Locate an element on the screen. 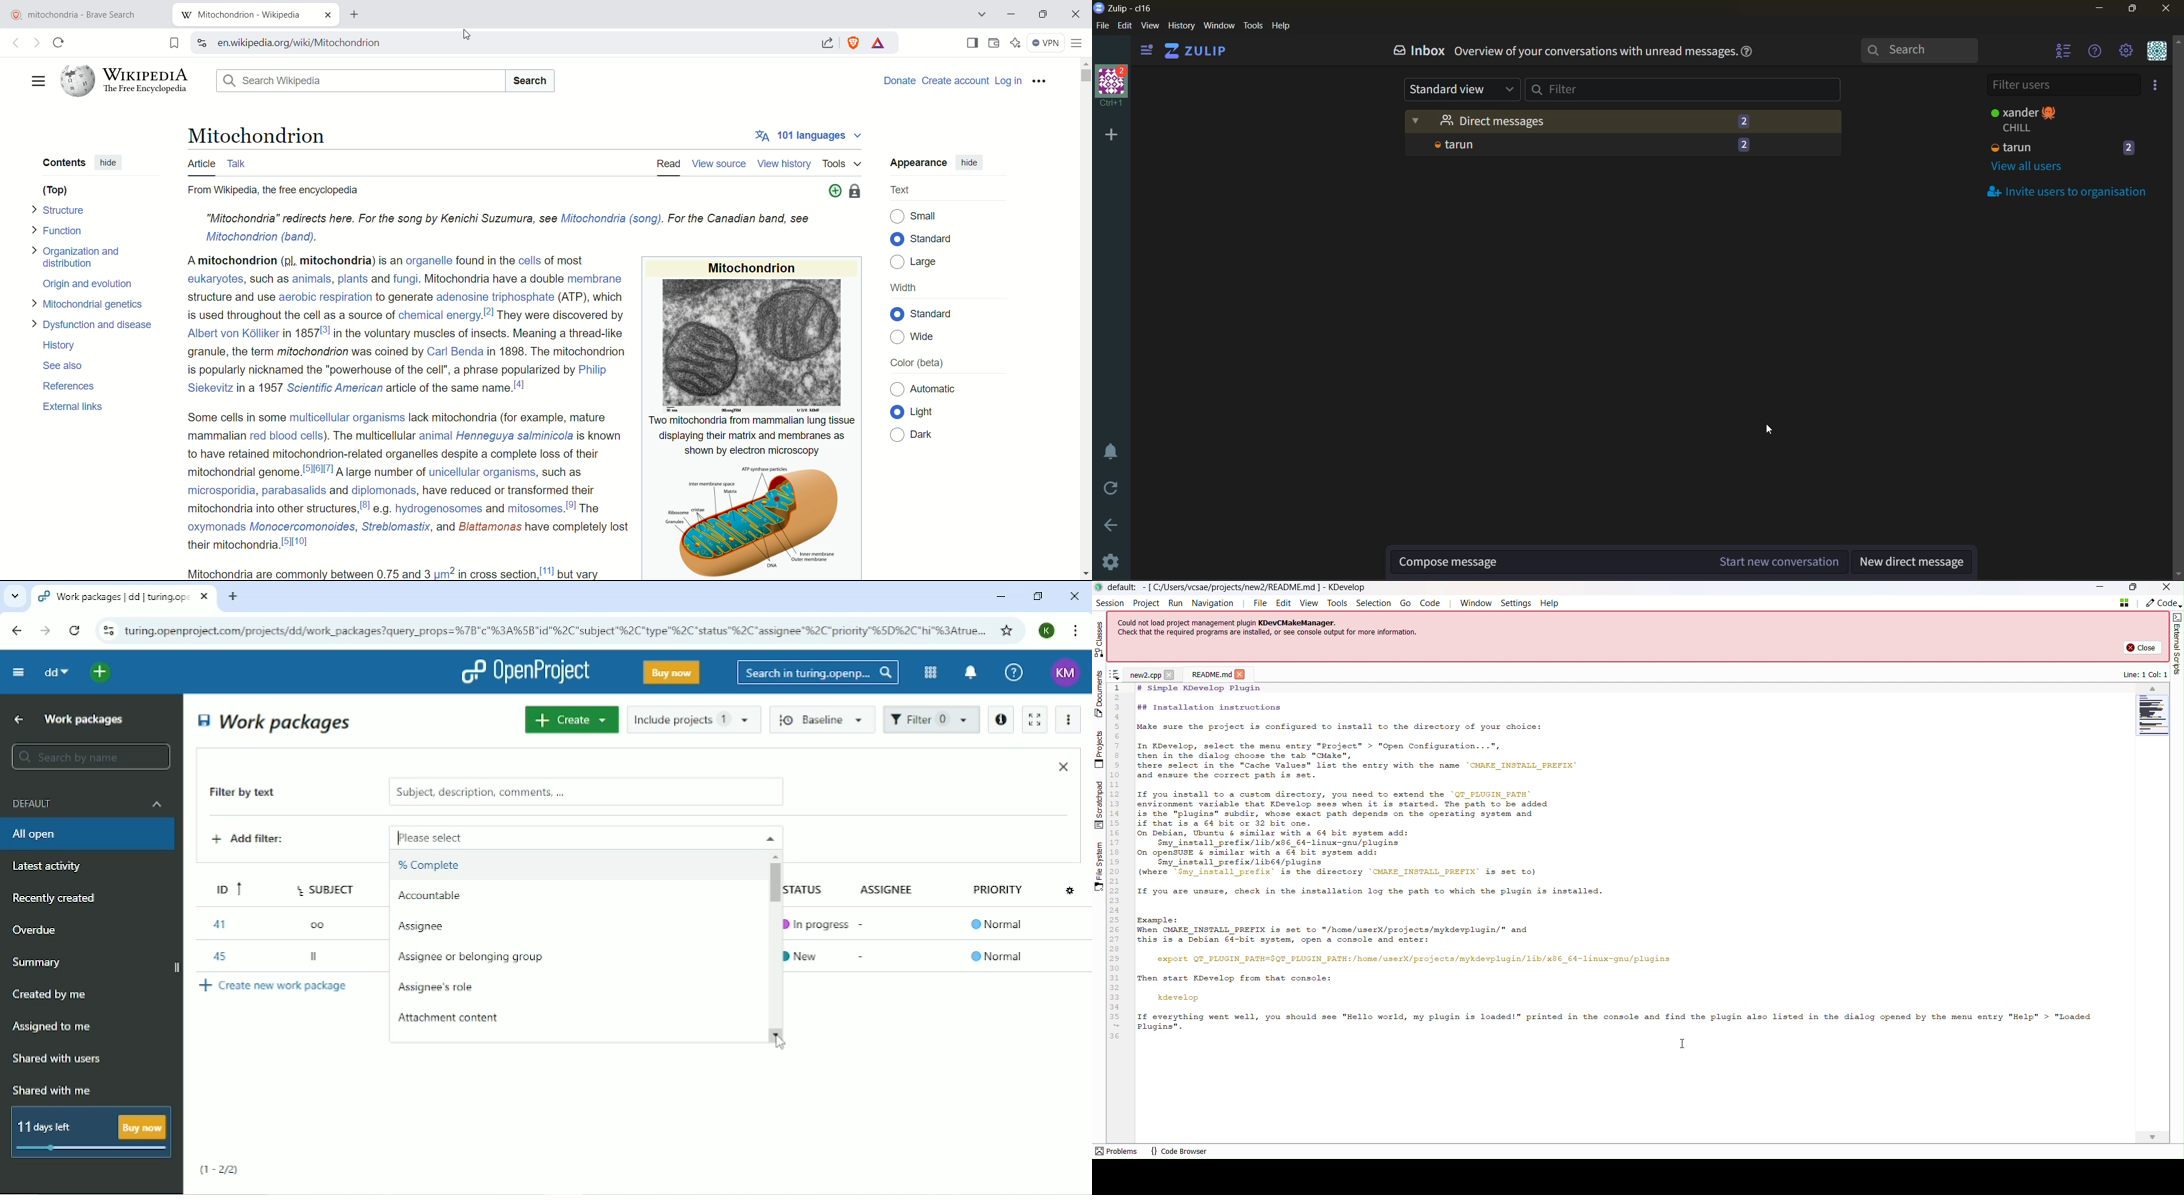  tools is located at coordinates (1255, 26).